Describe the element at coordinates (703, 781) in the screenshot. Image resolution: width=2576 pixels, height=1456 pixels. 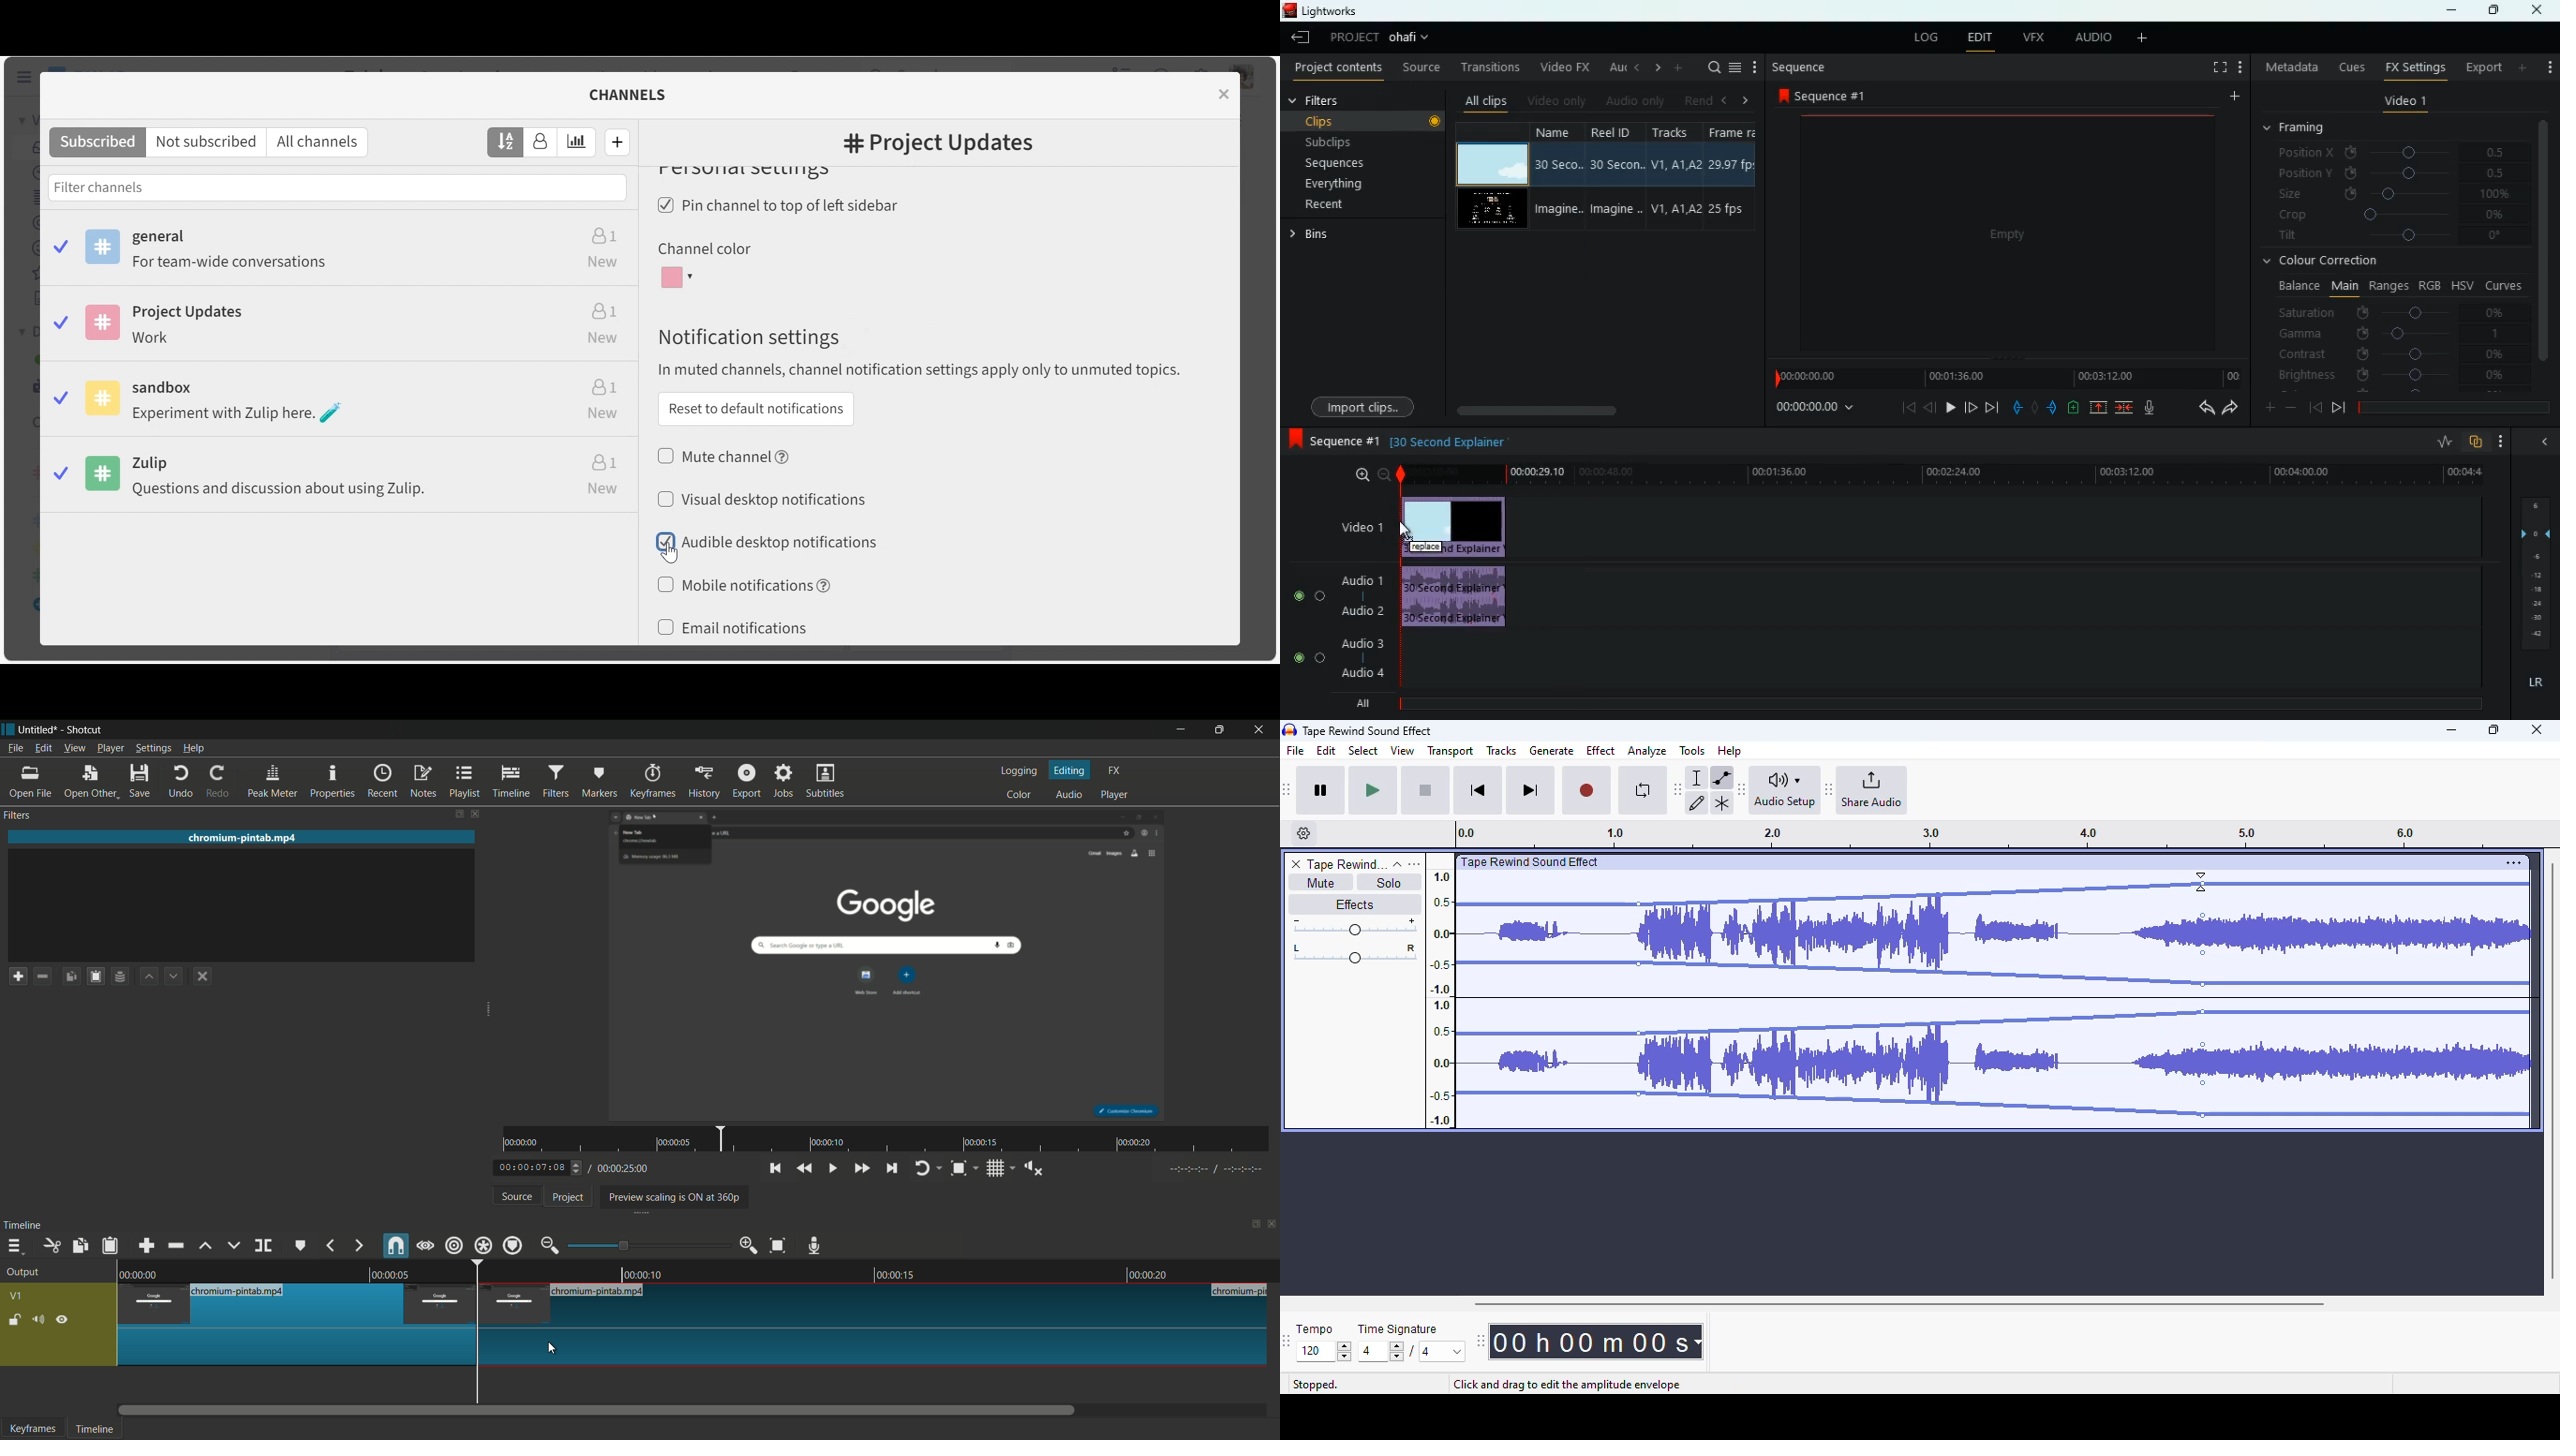
I see `history` at that location.